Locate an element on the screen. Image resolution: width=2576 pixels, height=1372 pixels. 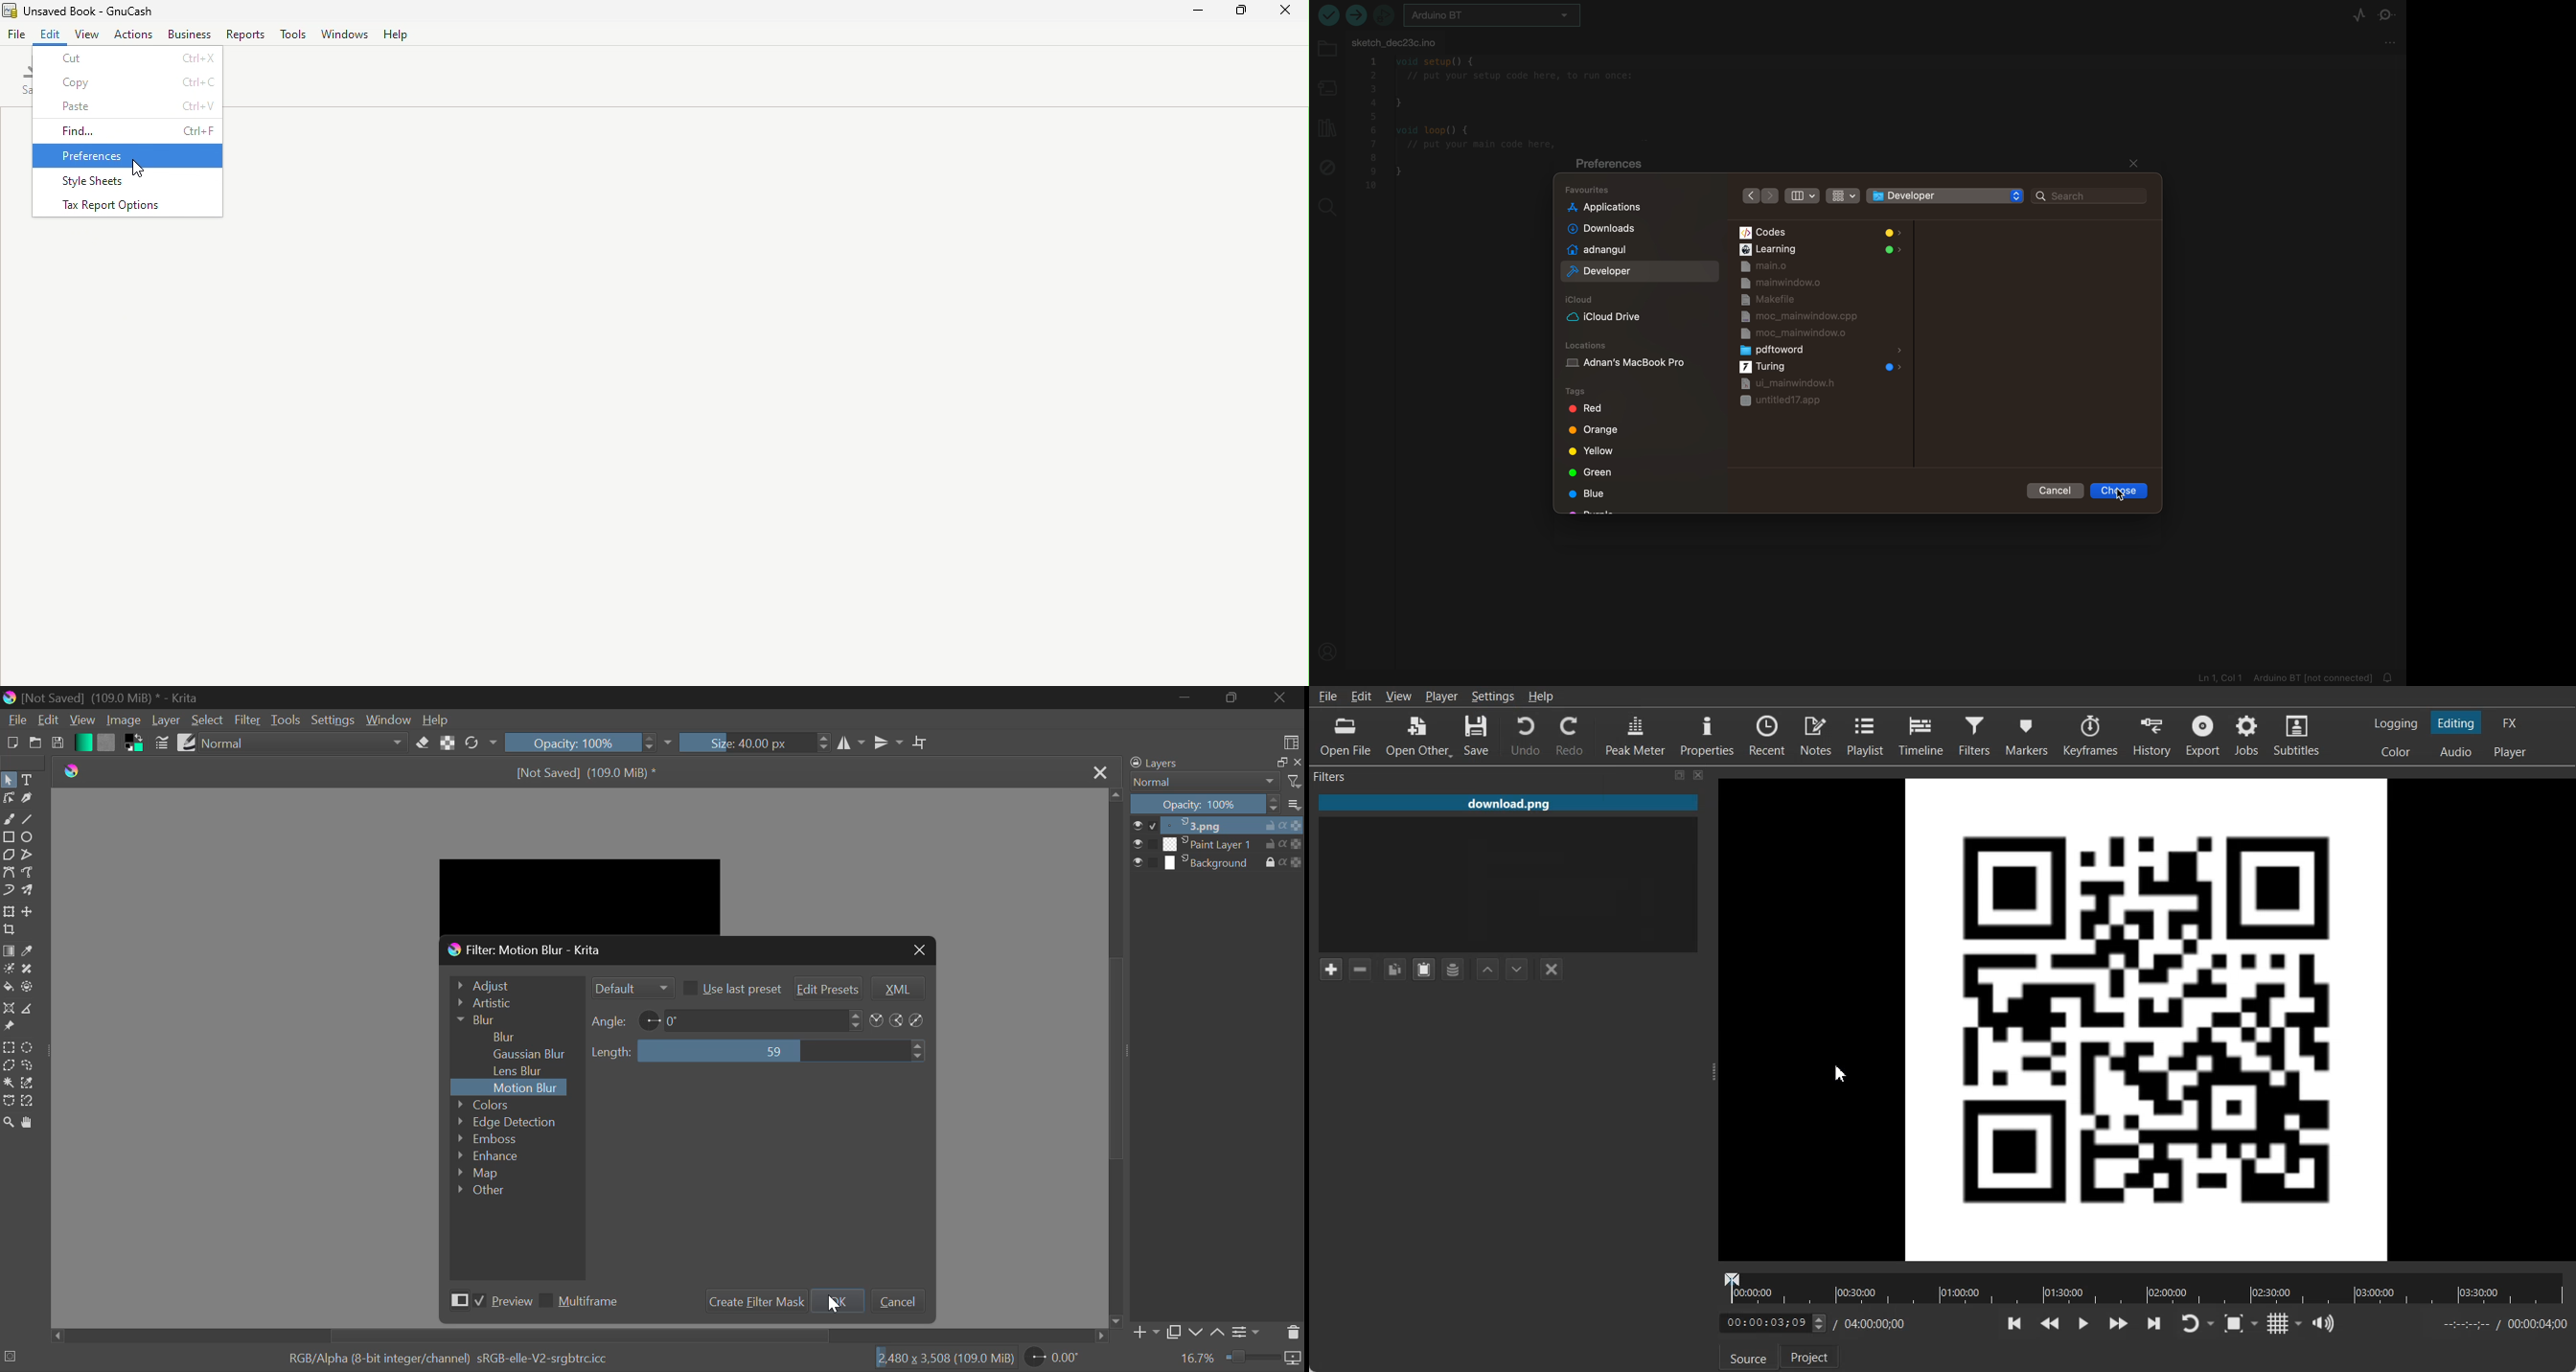
0.00 is located at coordinates (1055, 1359).